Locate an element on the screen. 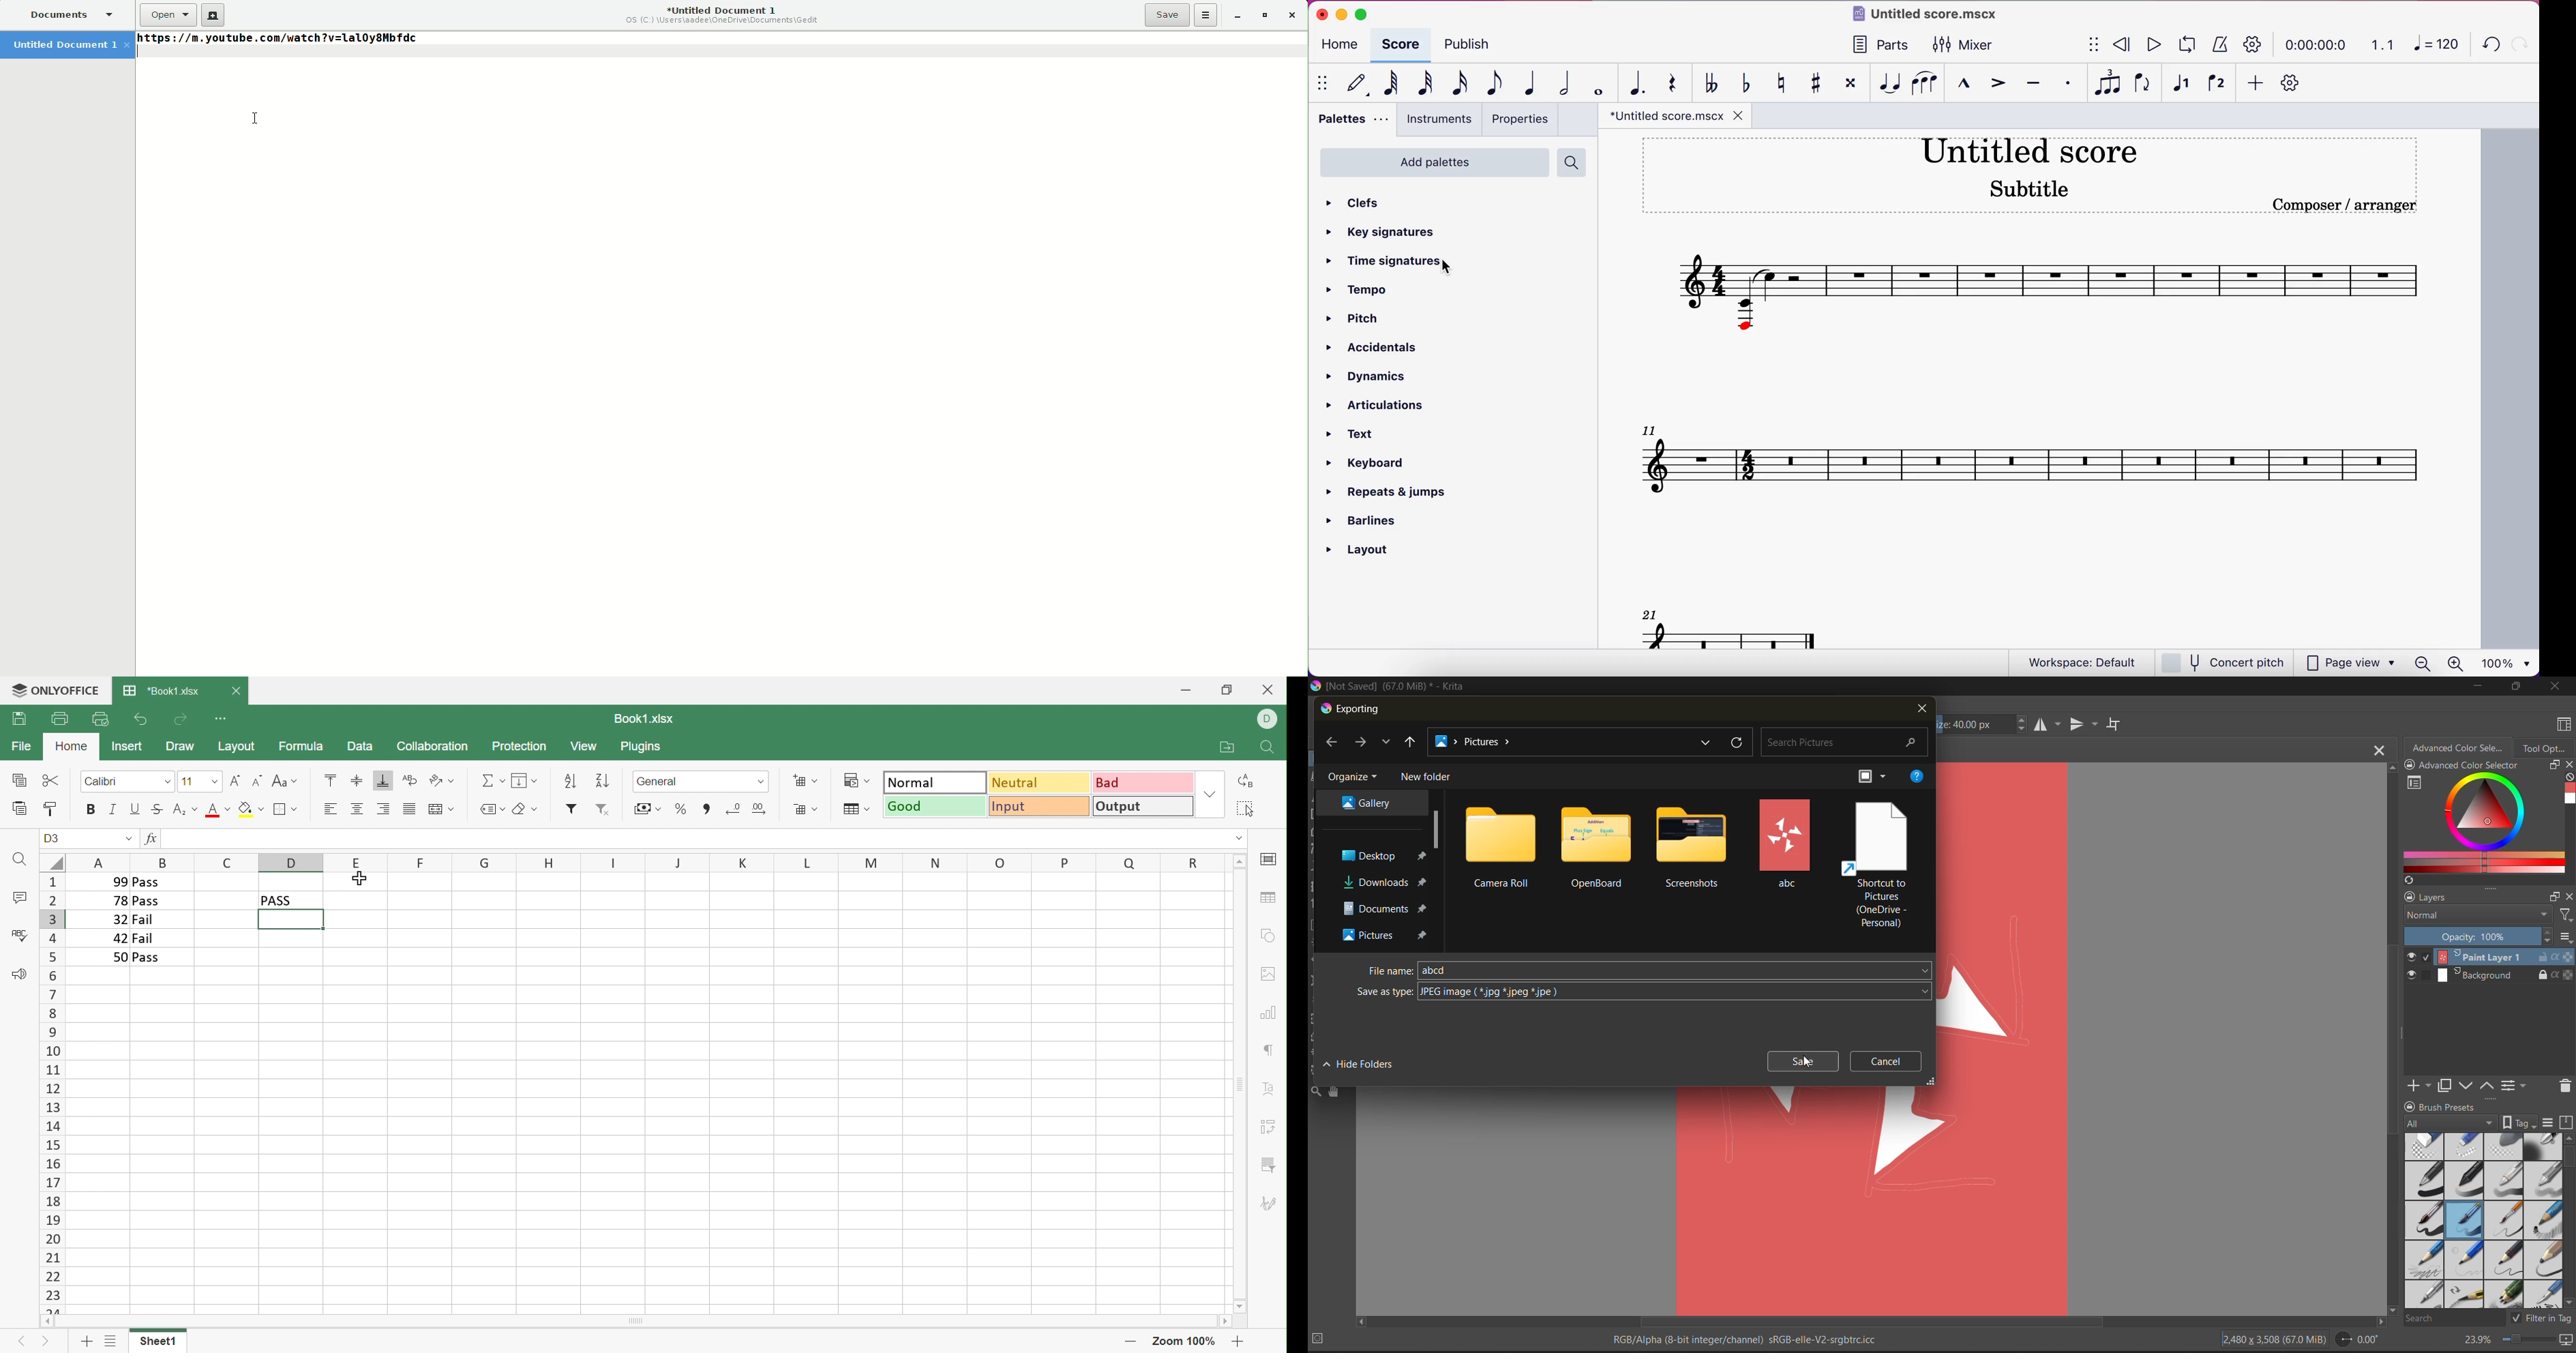  tenuto is located at coordinates (2030, 83).